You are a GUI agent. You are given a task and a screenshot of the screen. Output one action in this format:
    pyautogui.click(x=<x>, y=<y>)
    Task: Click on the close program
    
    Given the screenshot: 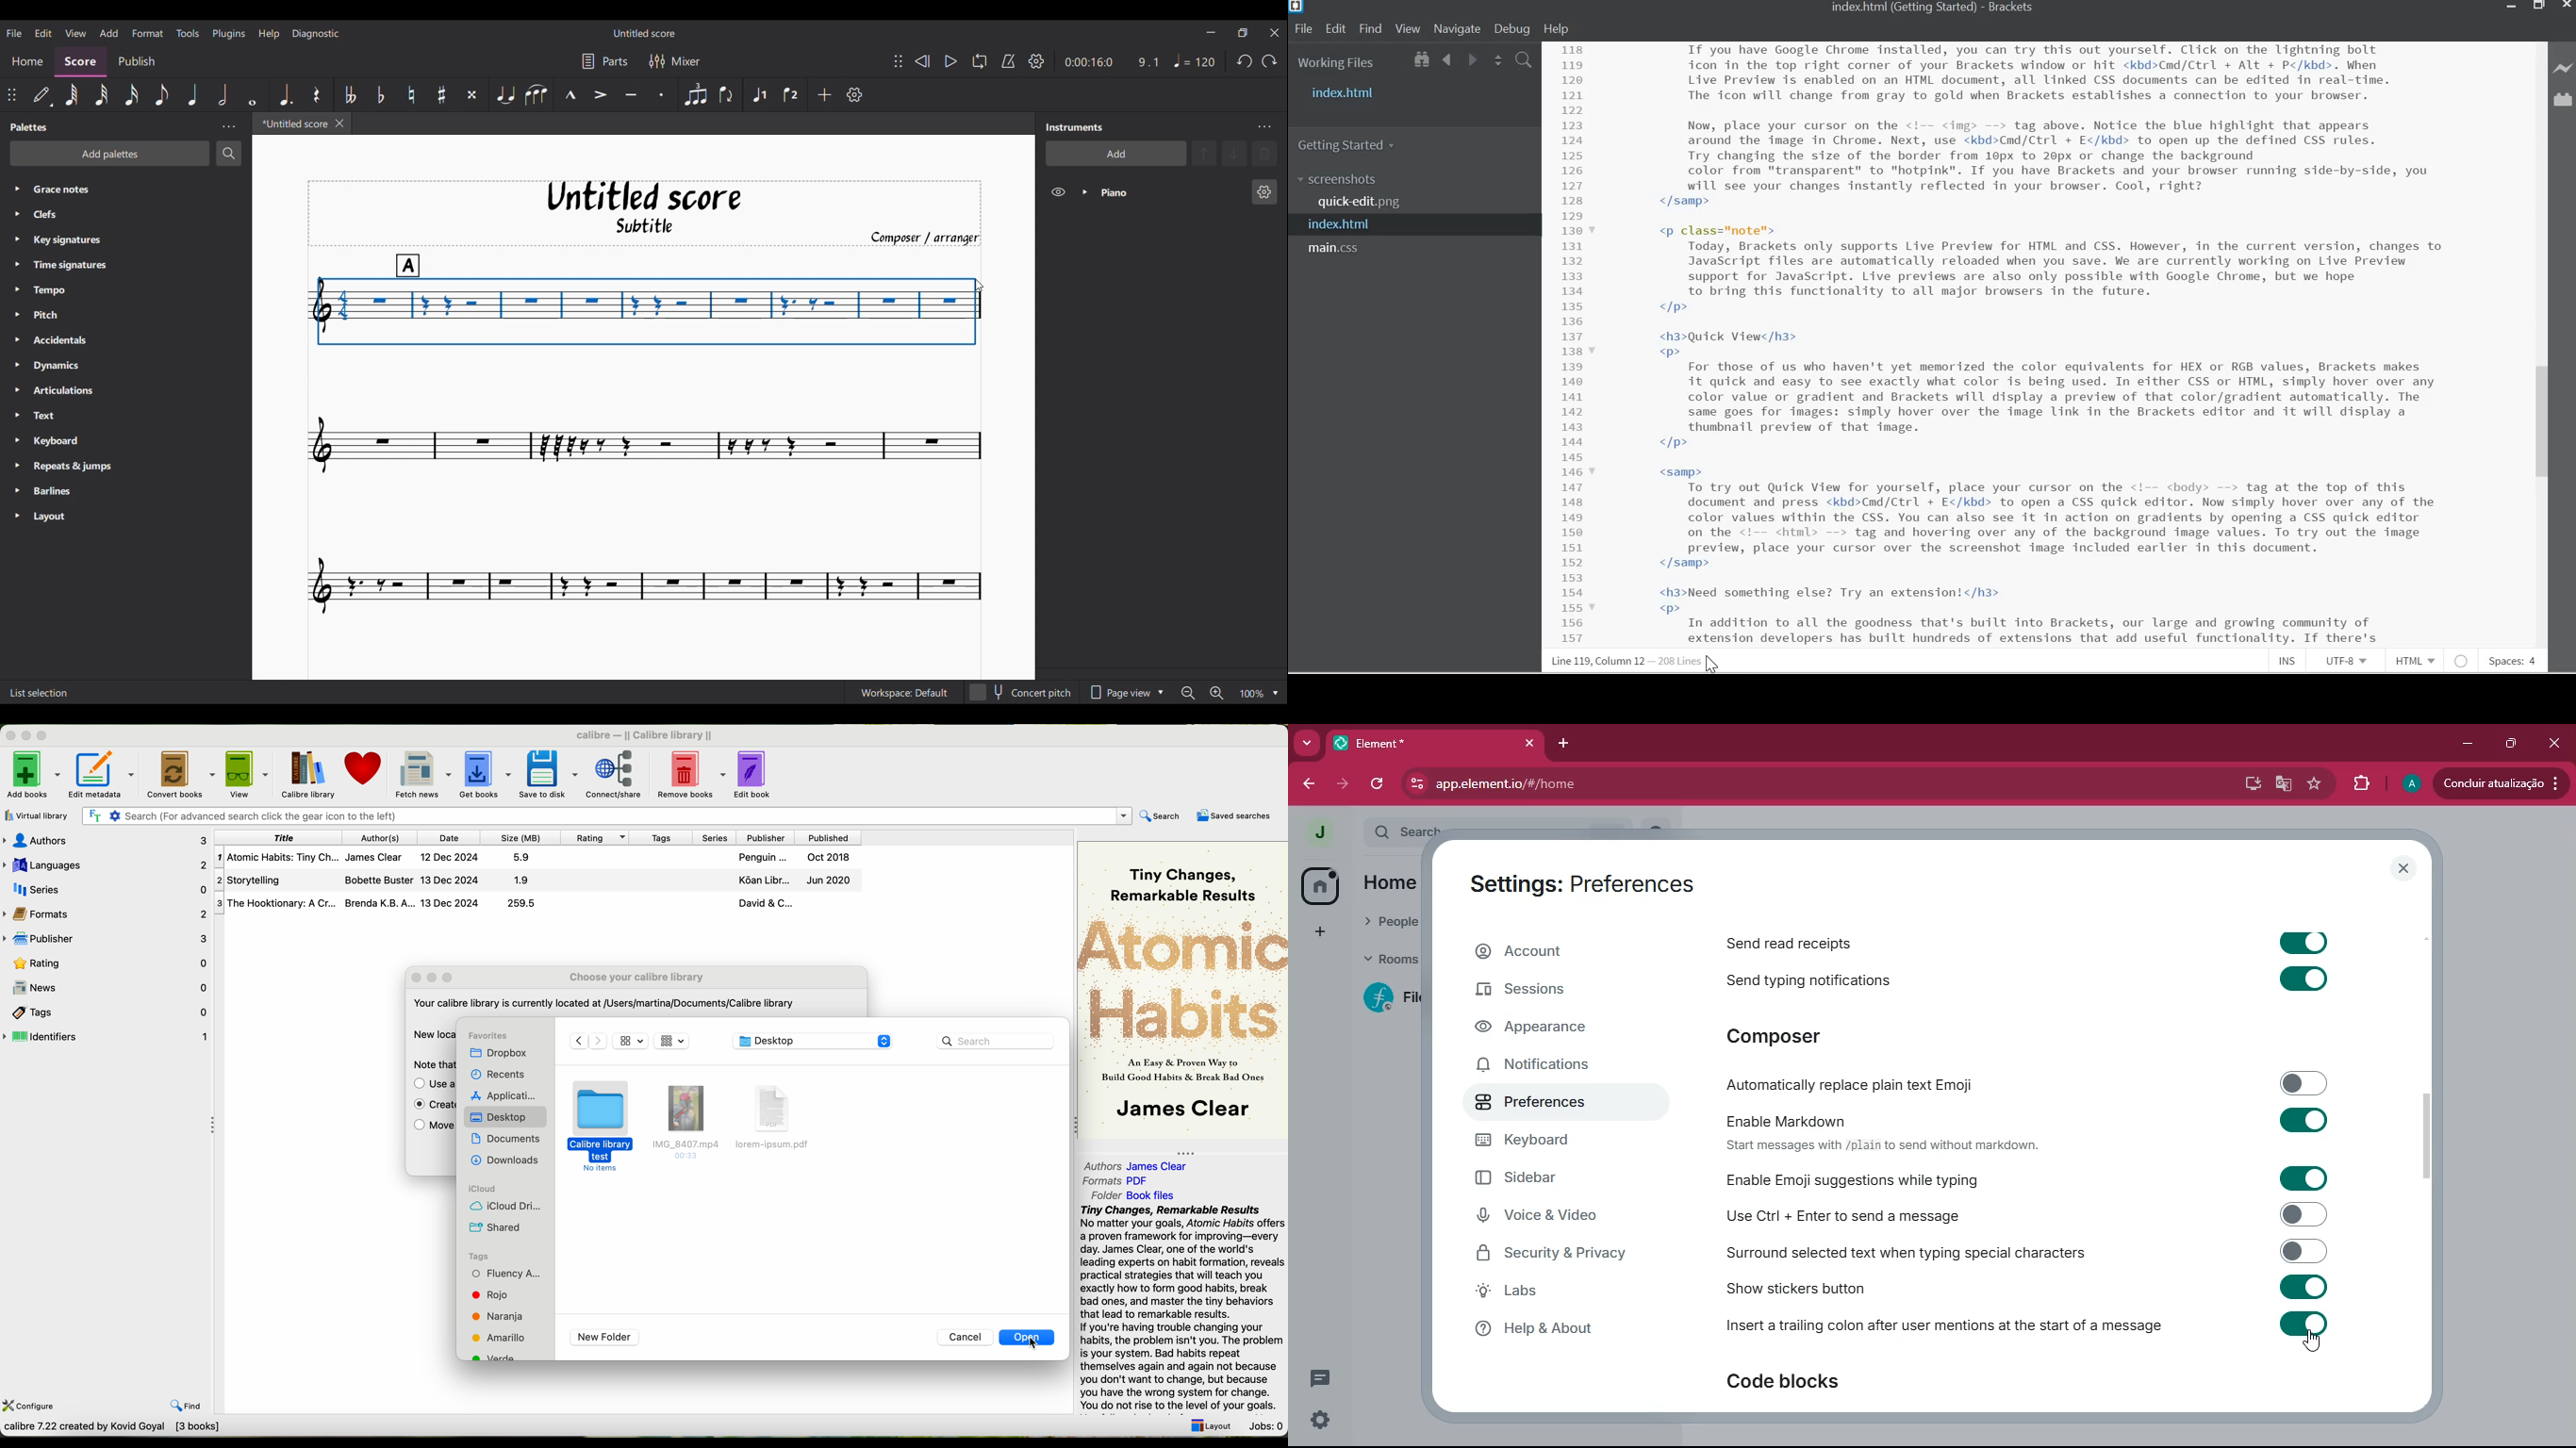 What is the action you would take?
    pyautogui.click(x=9, y=735)
    